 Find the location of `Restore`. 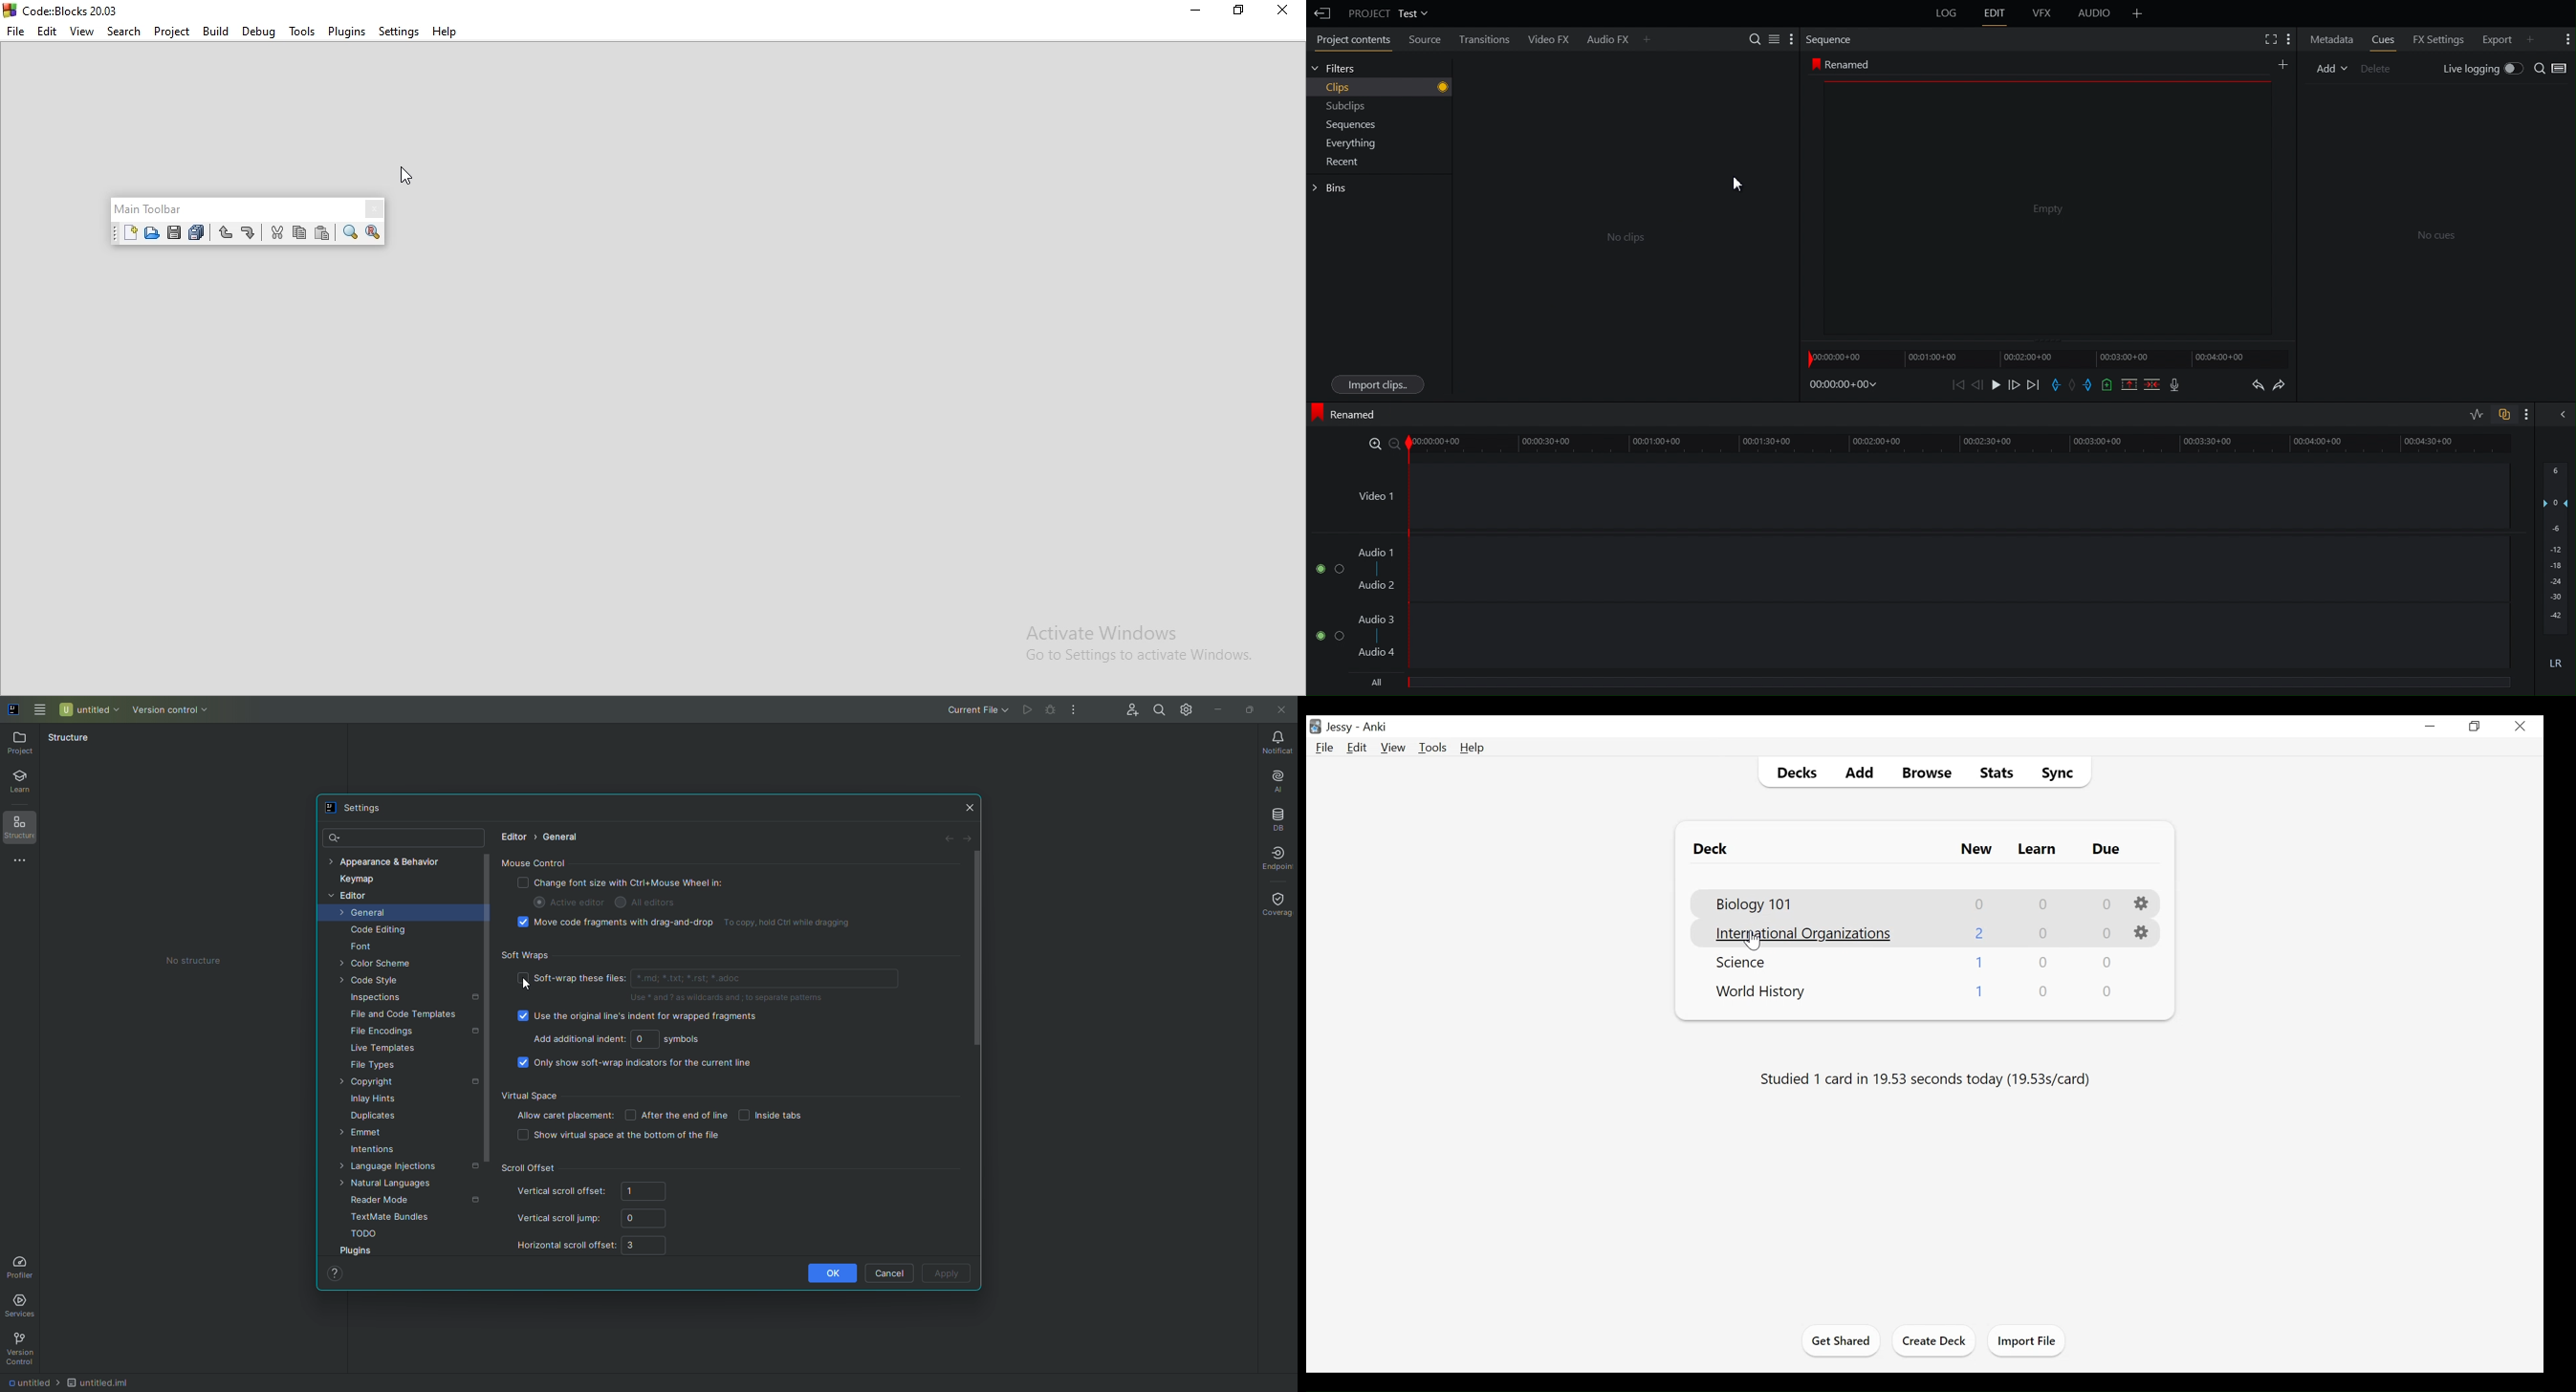

Restore is located at coordinates (2476, 726).